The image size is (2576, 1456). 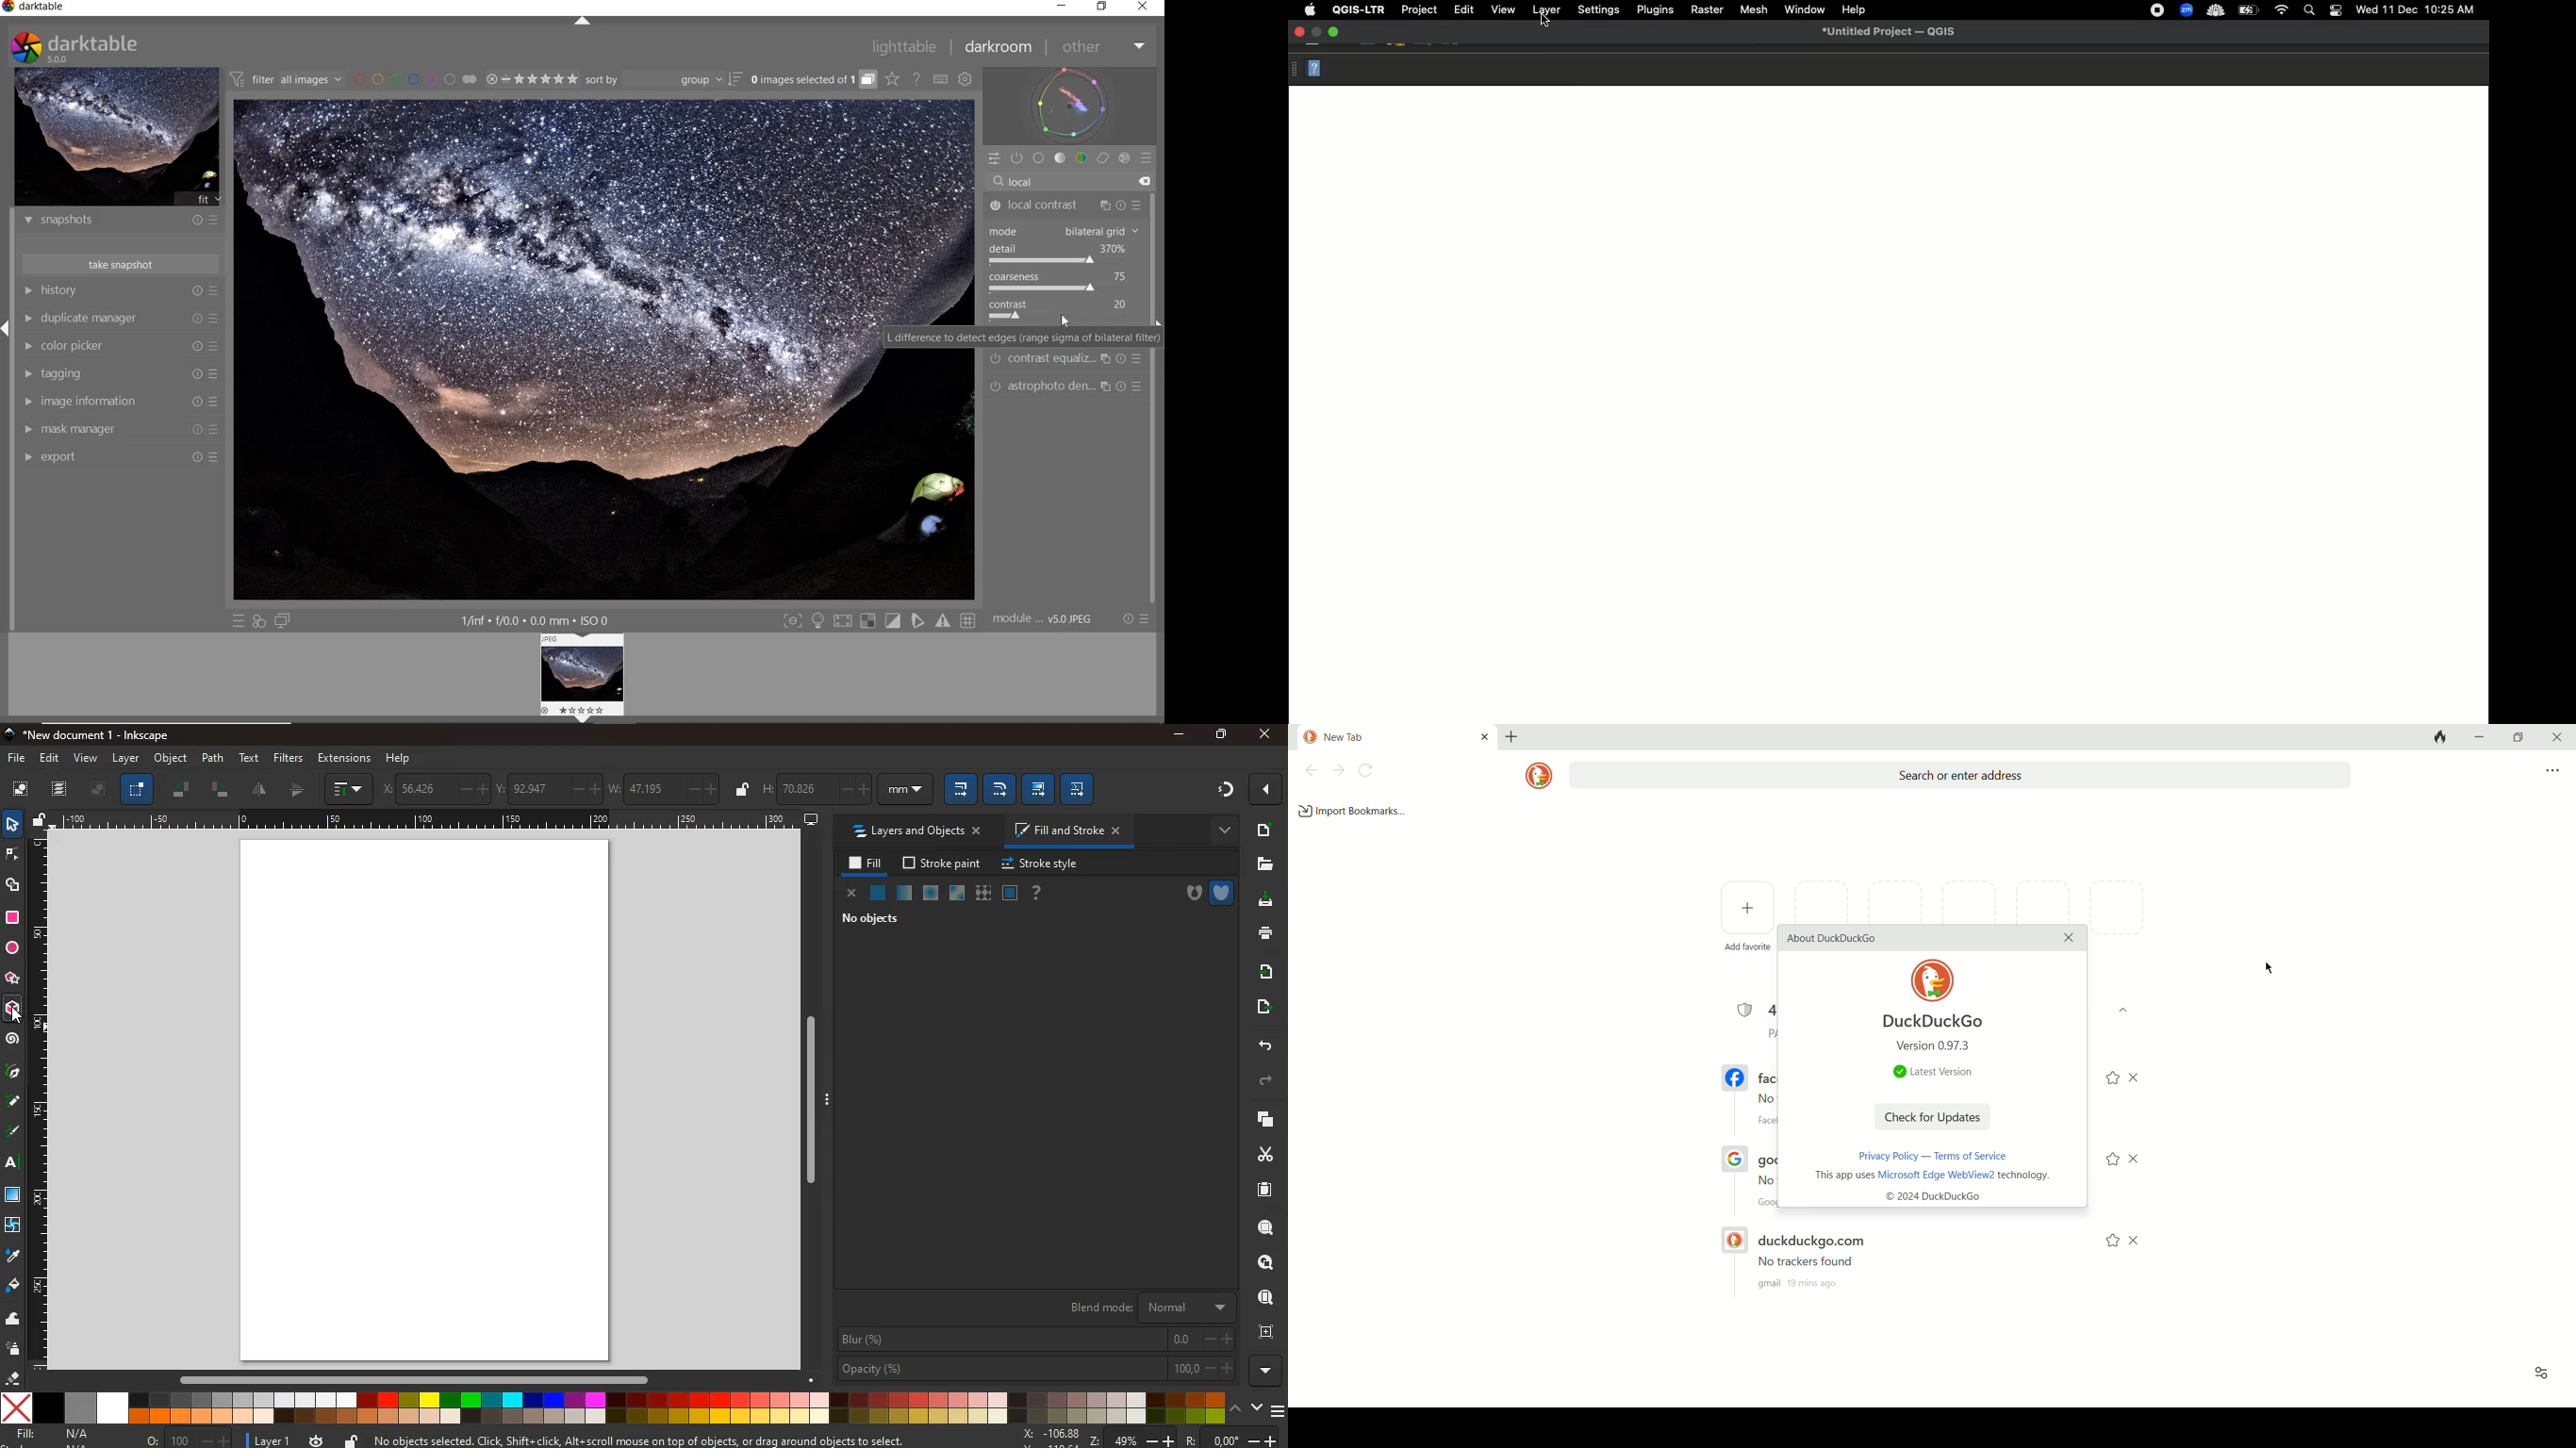 I want to click on presets and preferences, so click(x=214, y=291).